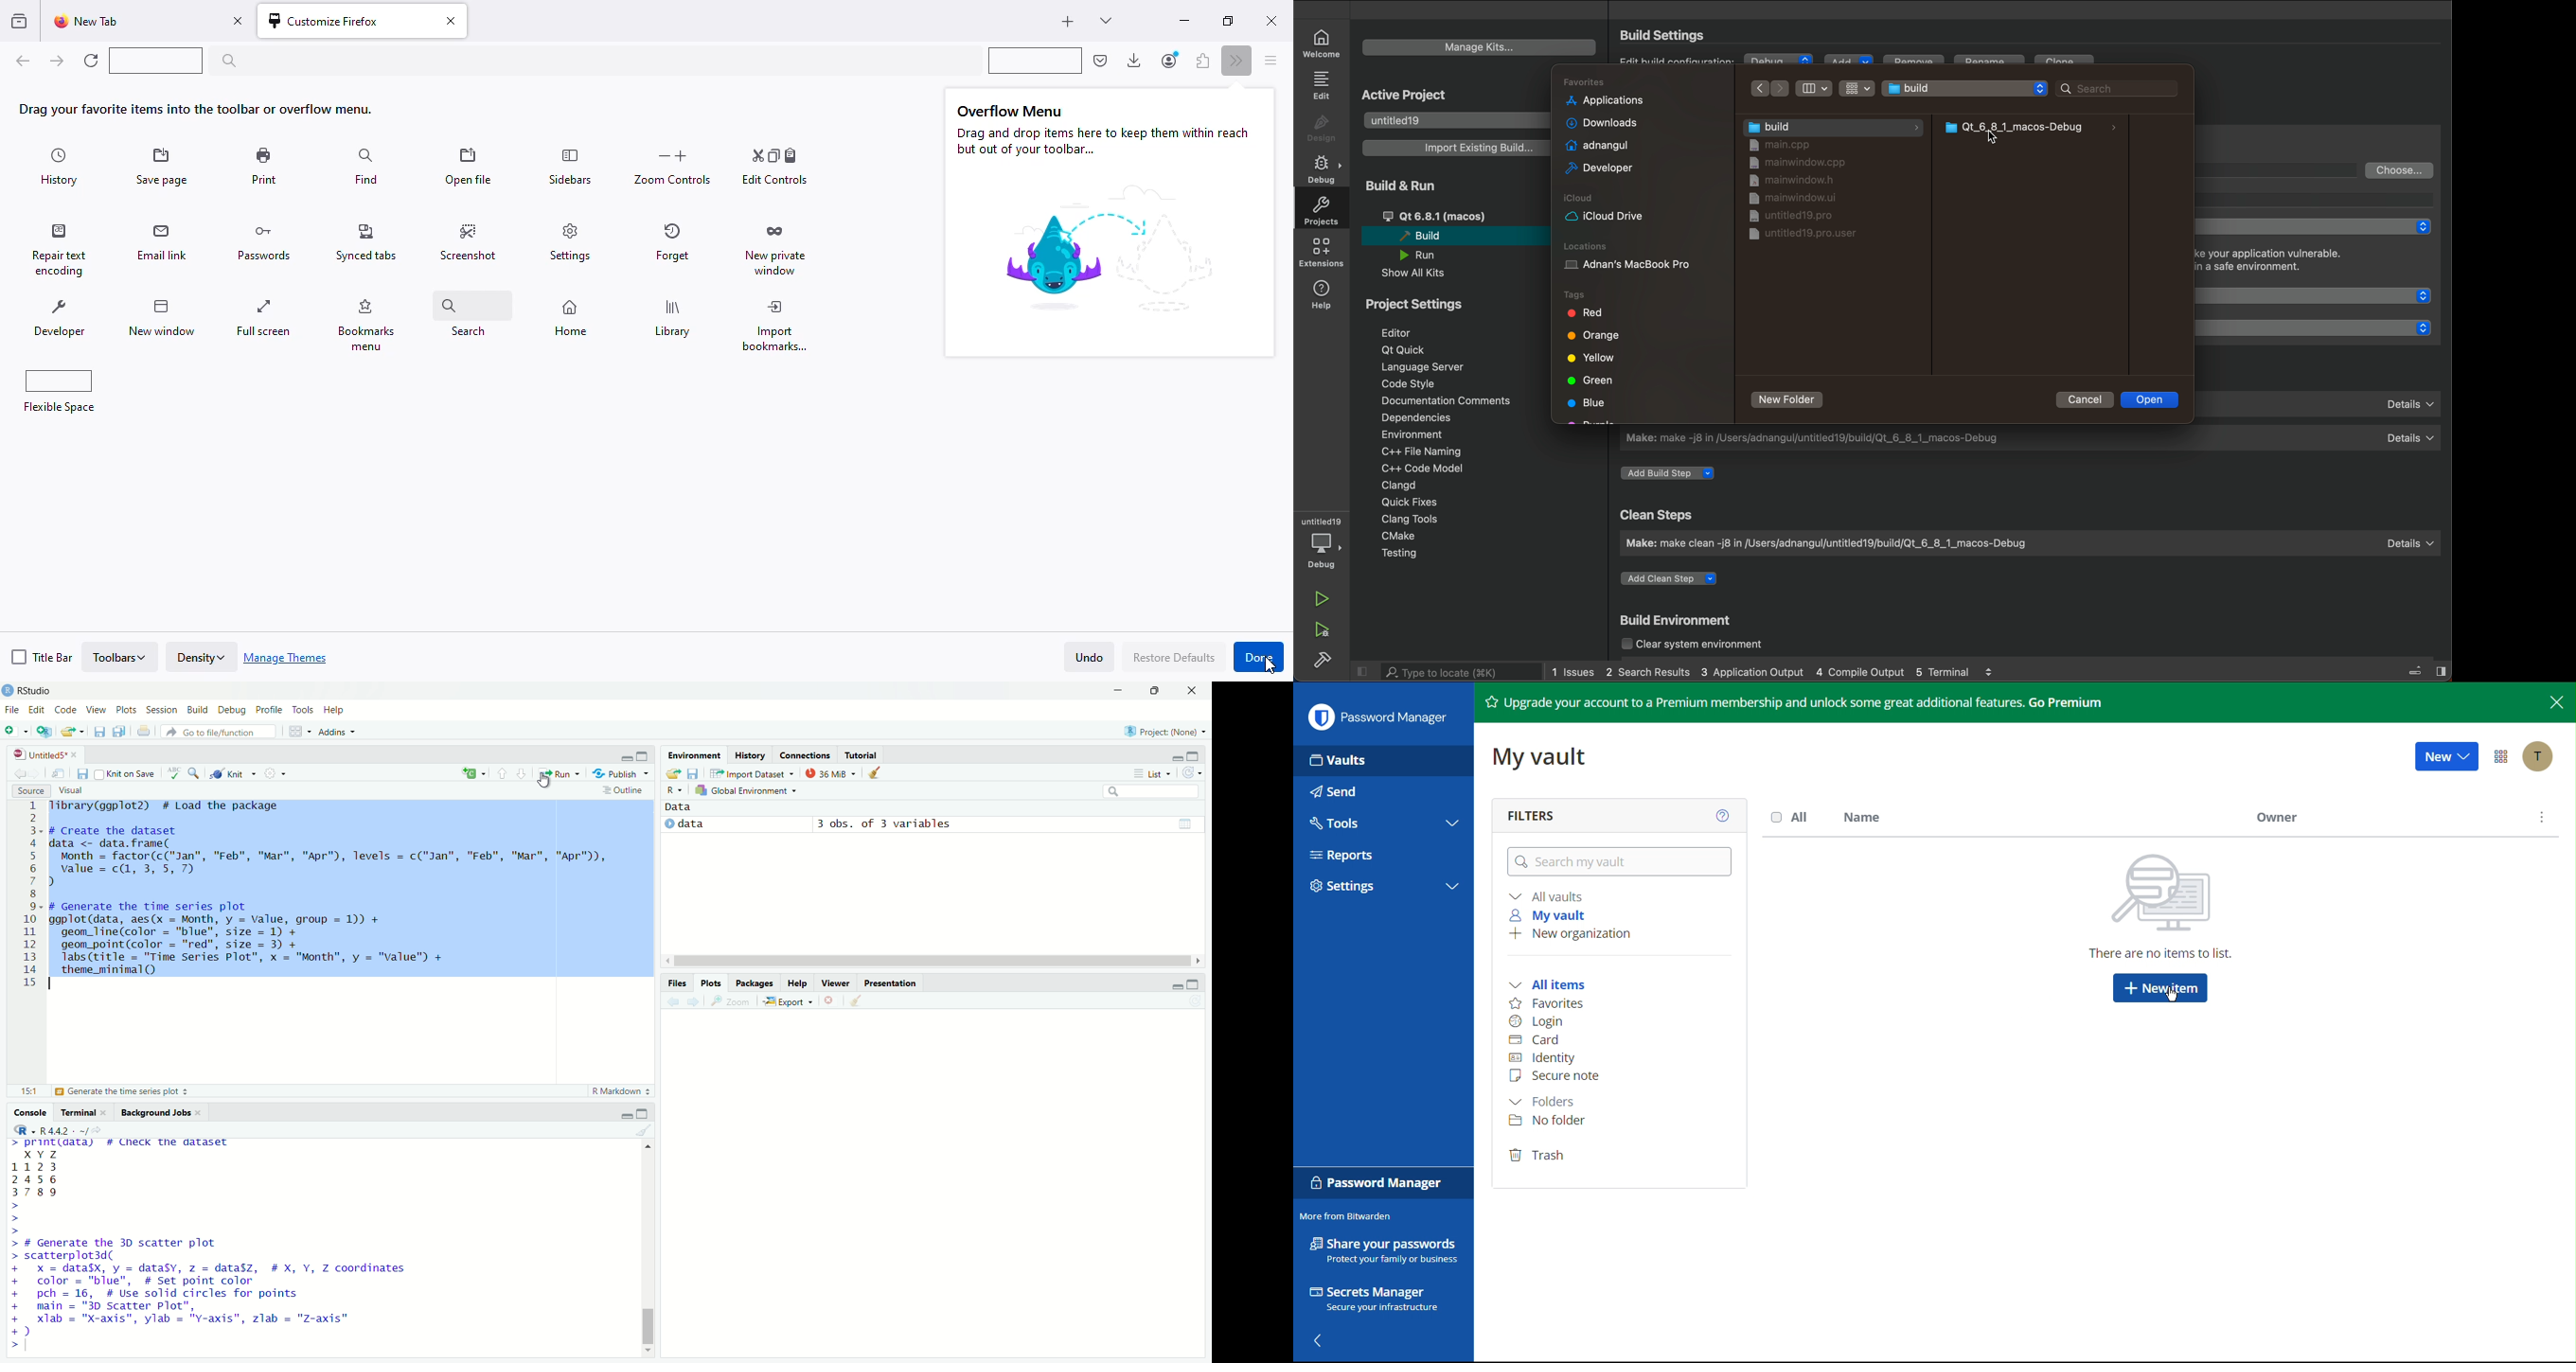  I want to click on untitled, so click(1322, 521).